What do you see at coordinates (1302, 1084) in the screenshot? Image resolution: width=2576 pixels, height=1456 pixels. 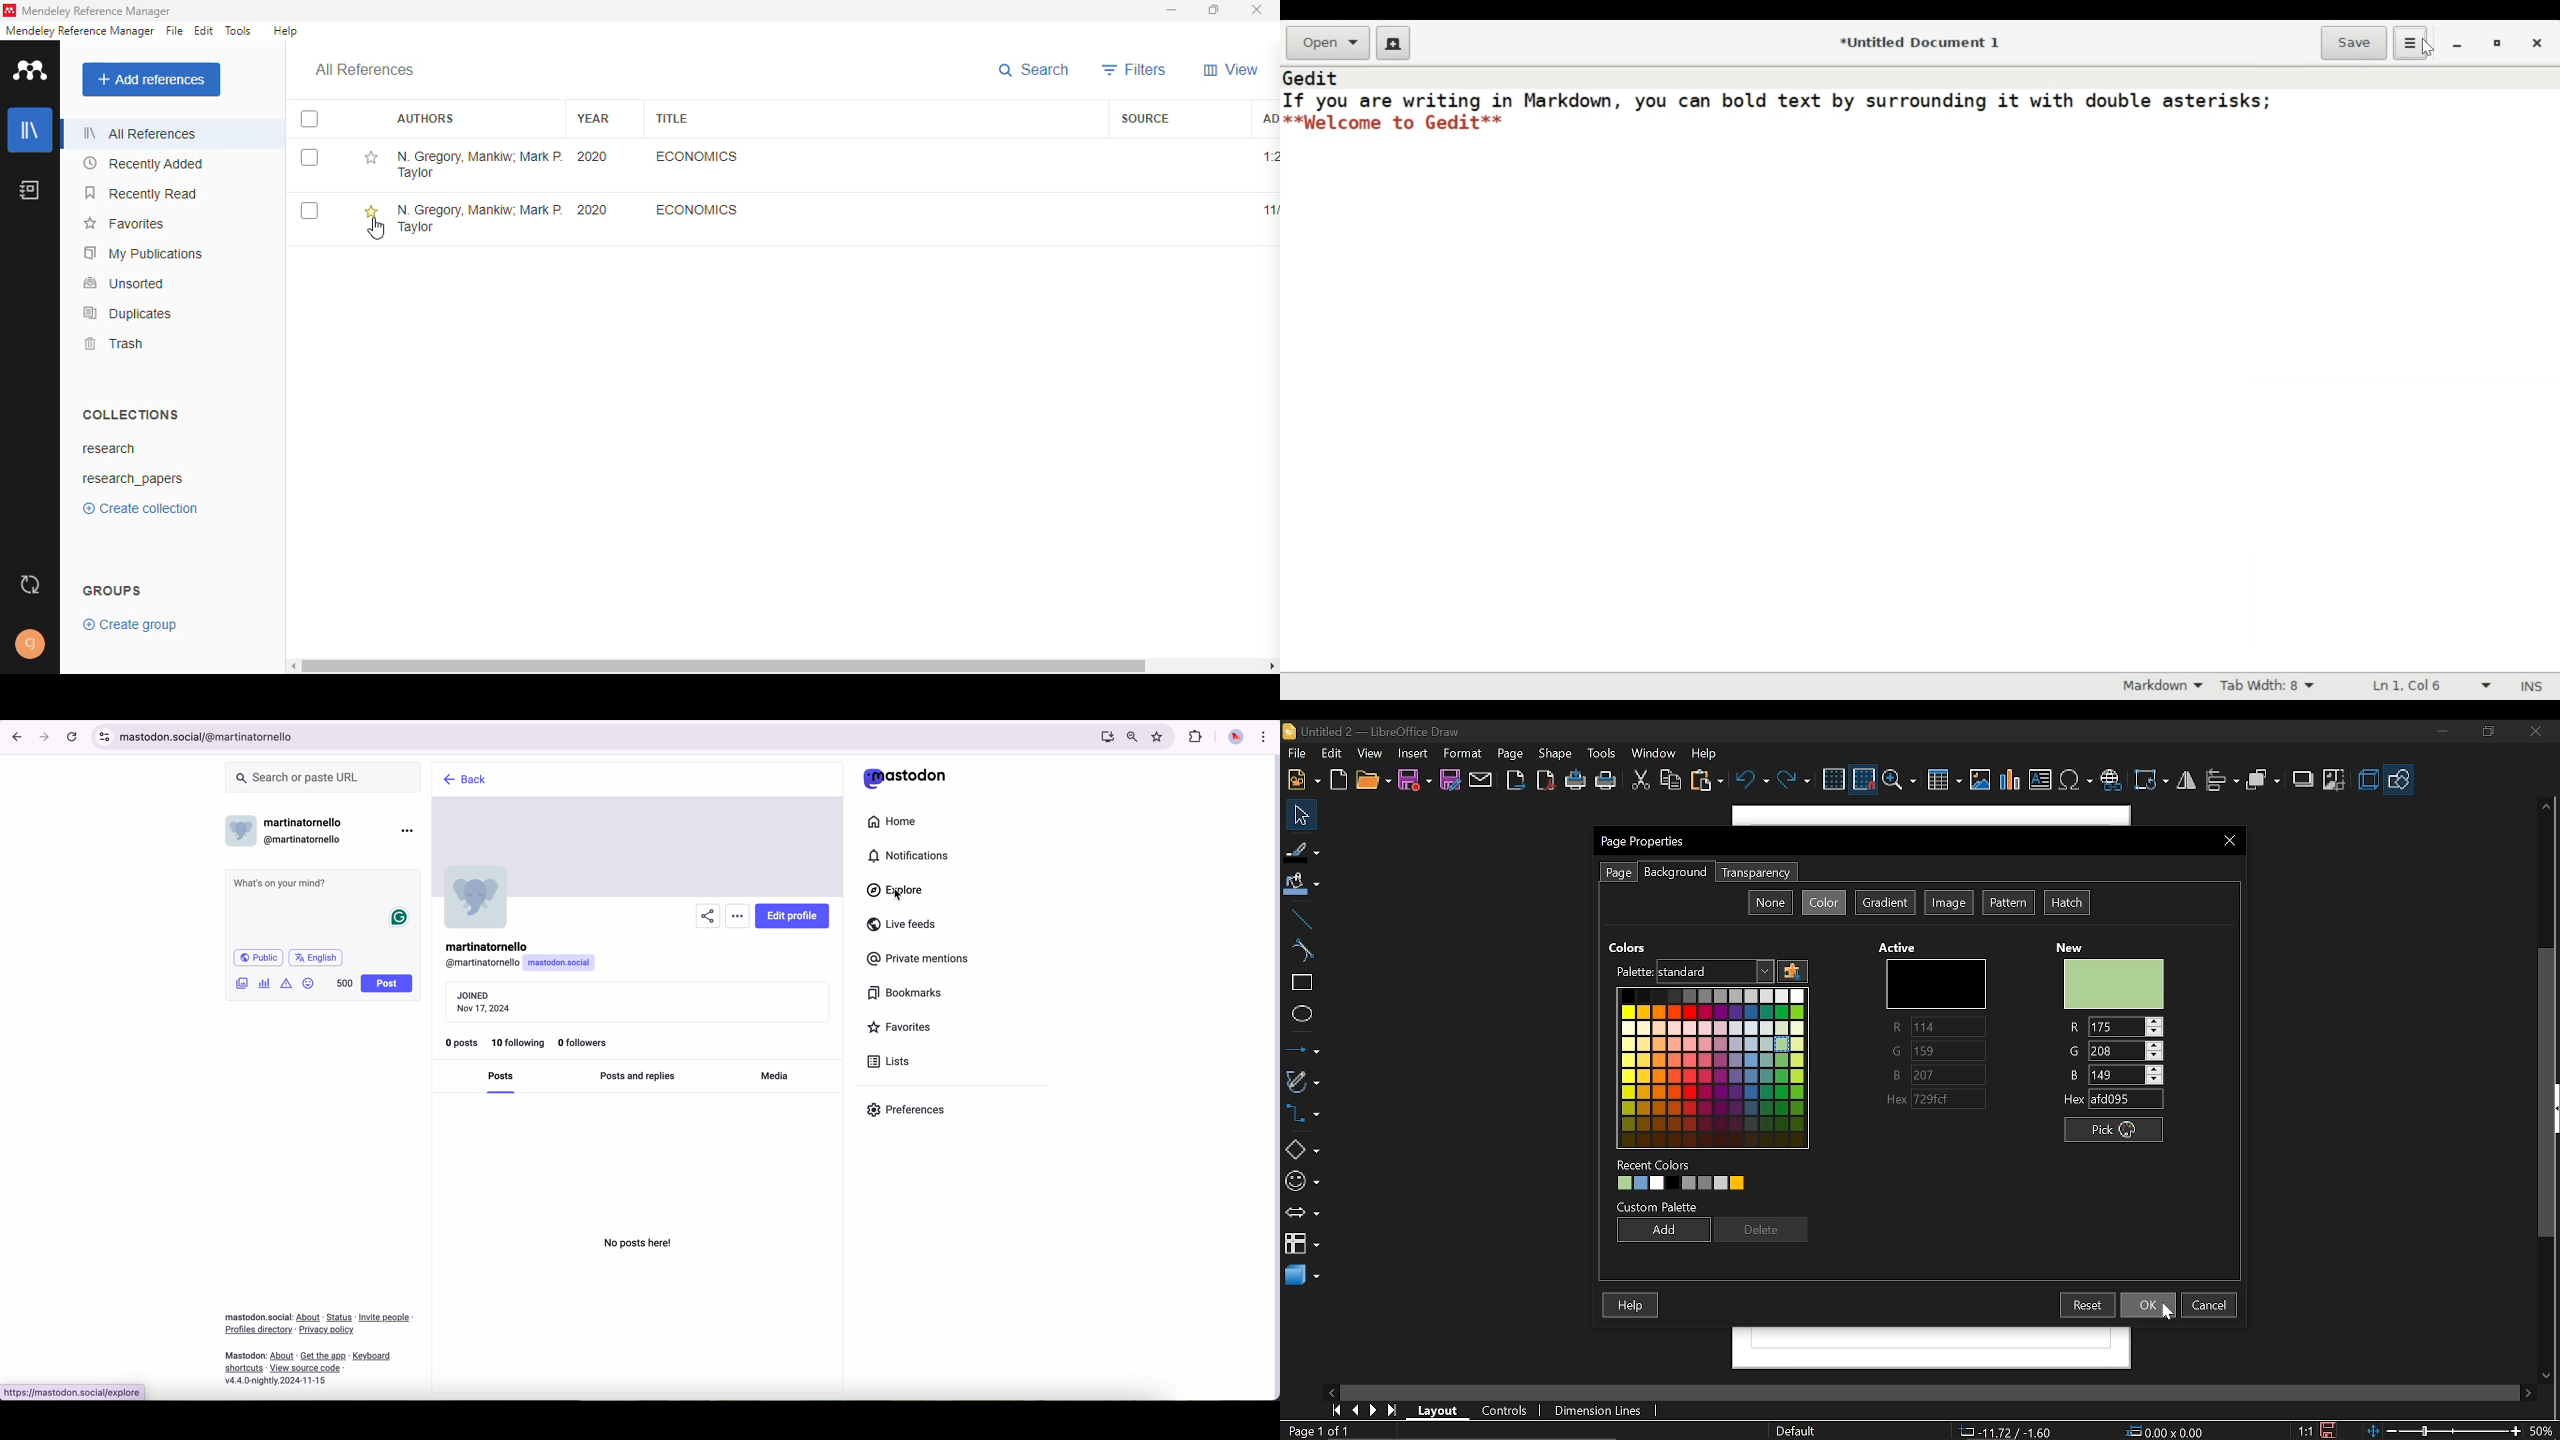 I see `Curves and polygons` at bounding box center [1302, 1084].